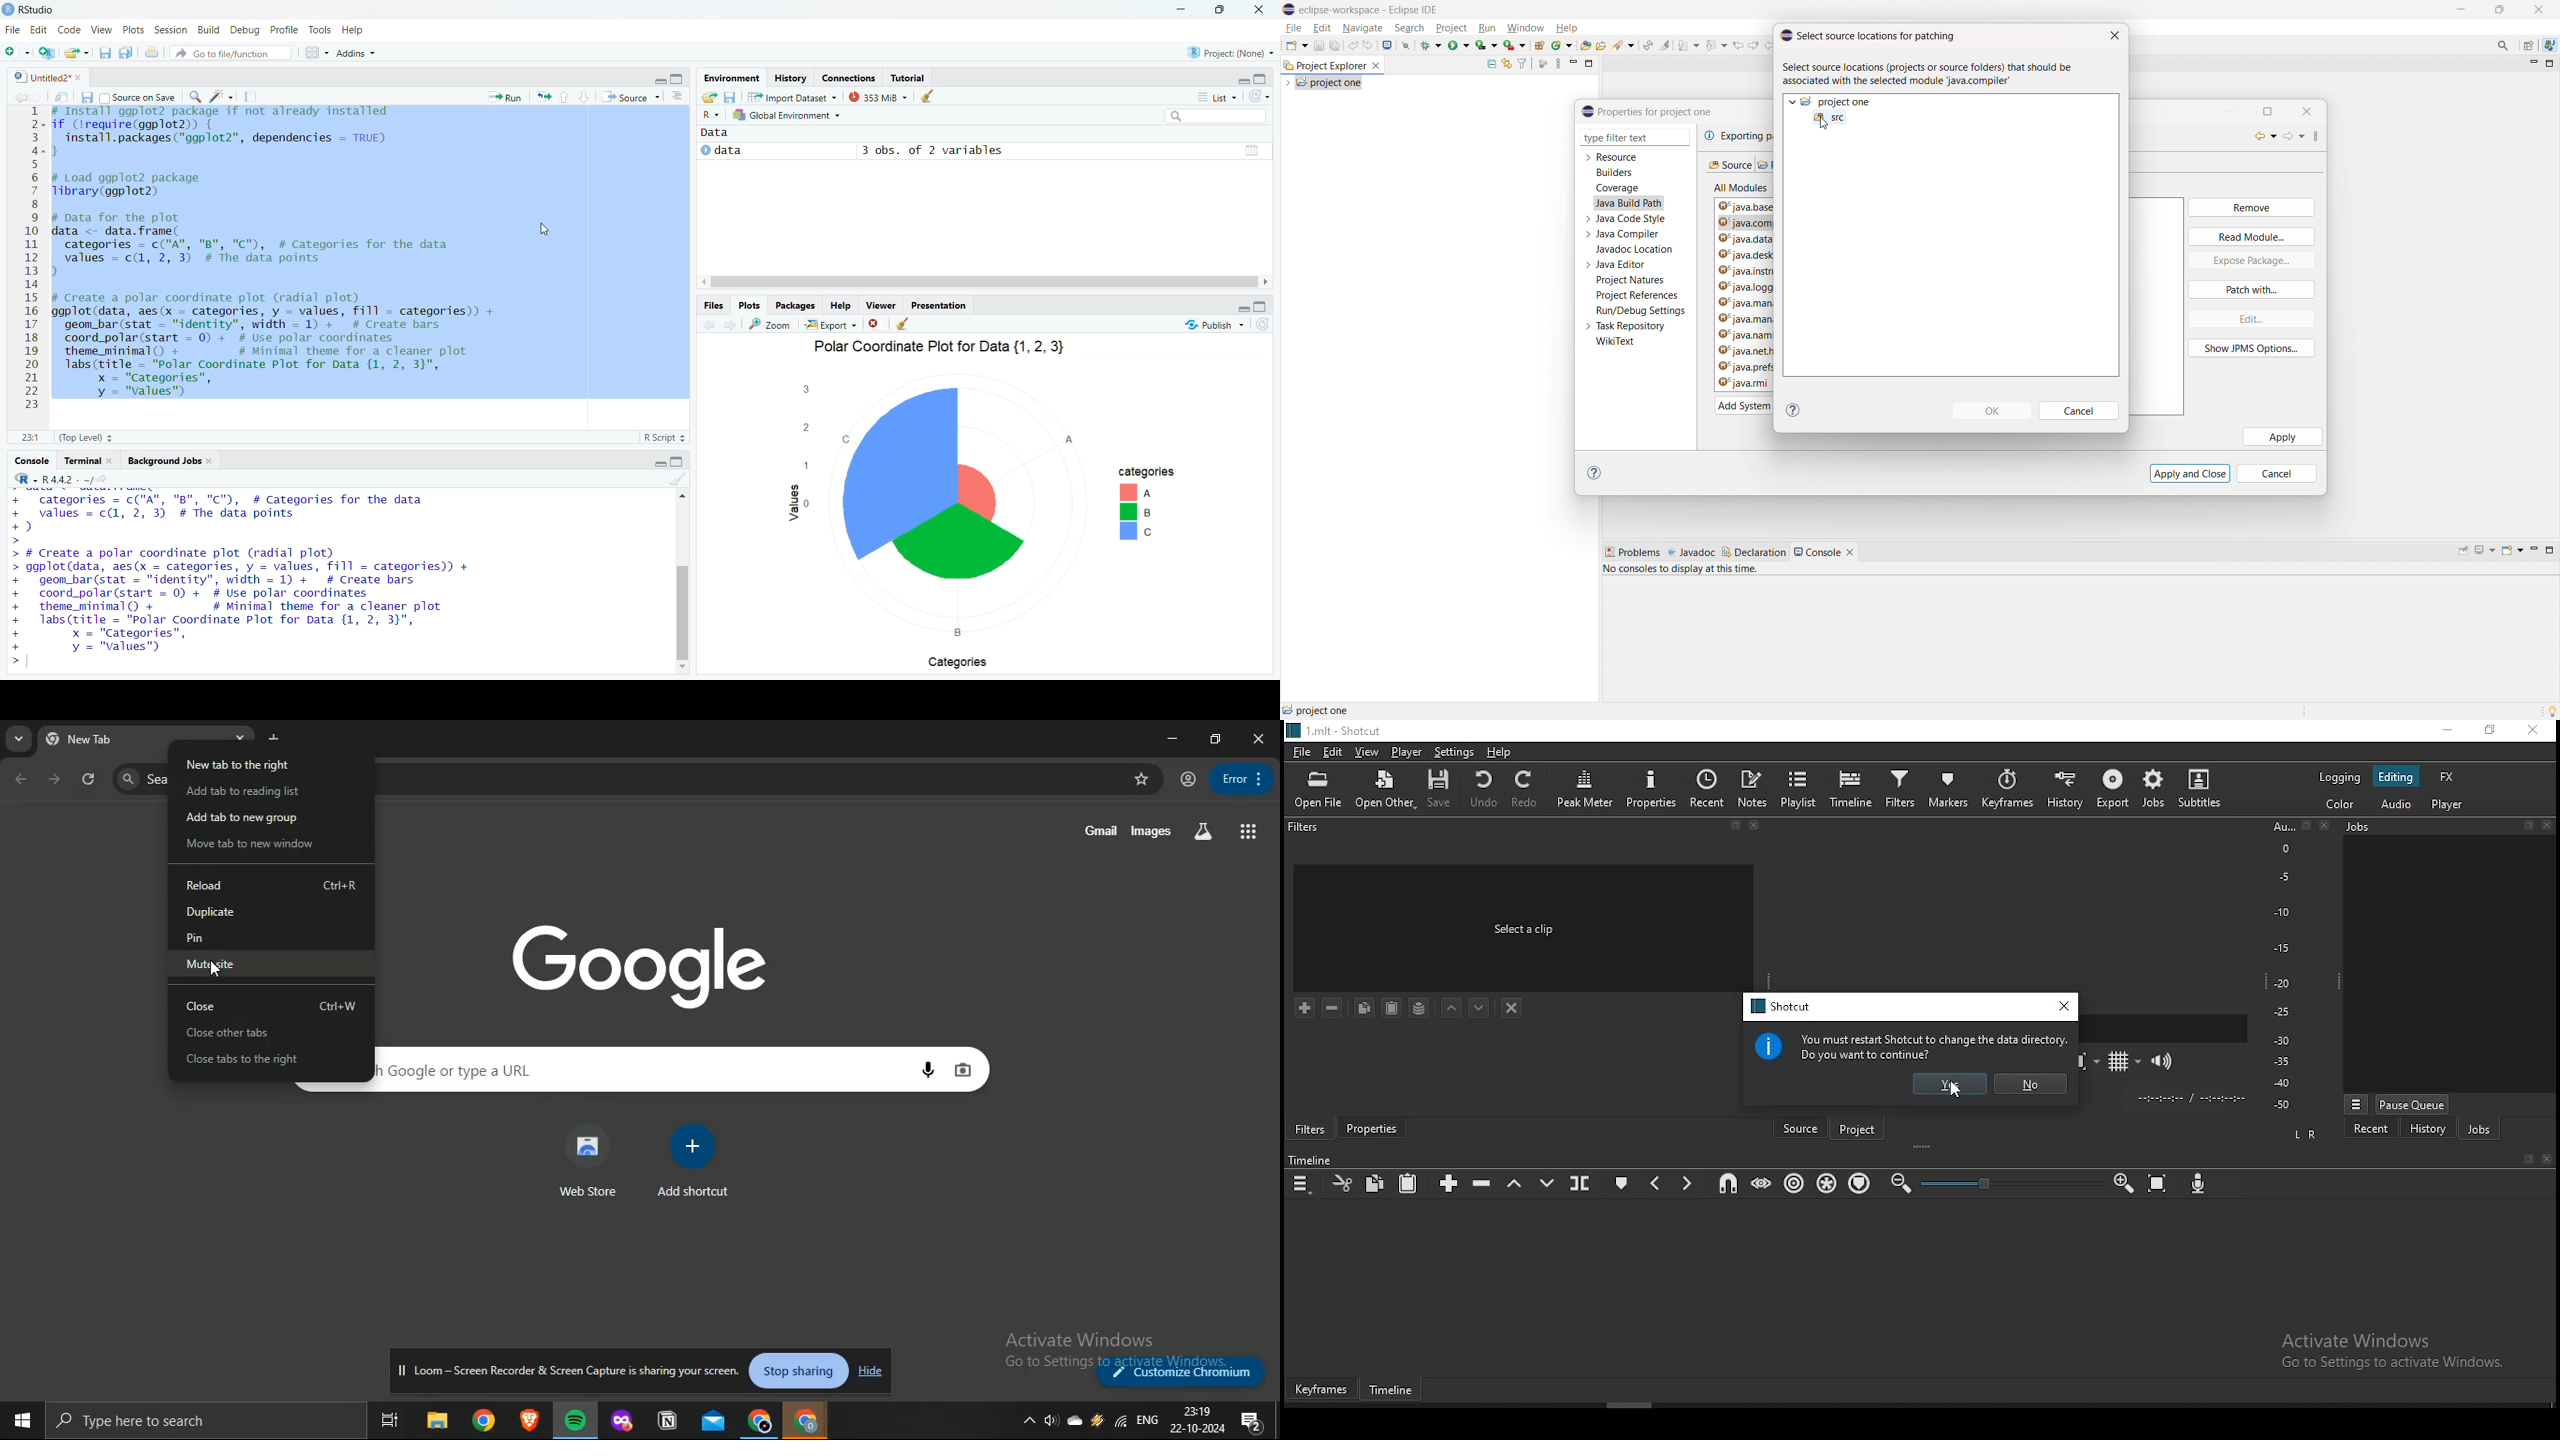 This screenshot has width=2576, height=1456. I want to click on data, so click(723, 151).